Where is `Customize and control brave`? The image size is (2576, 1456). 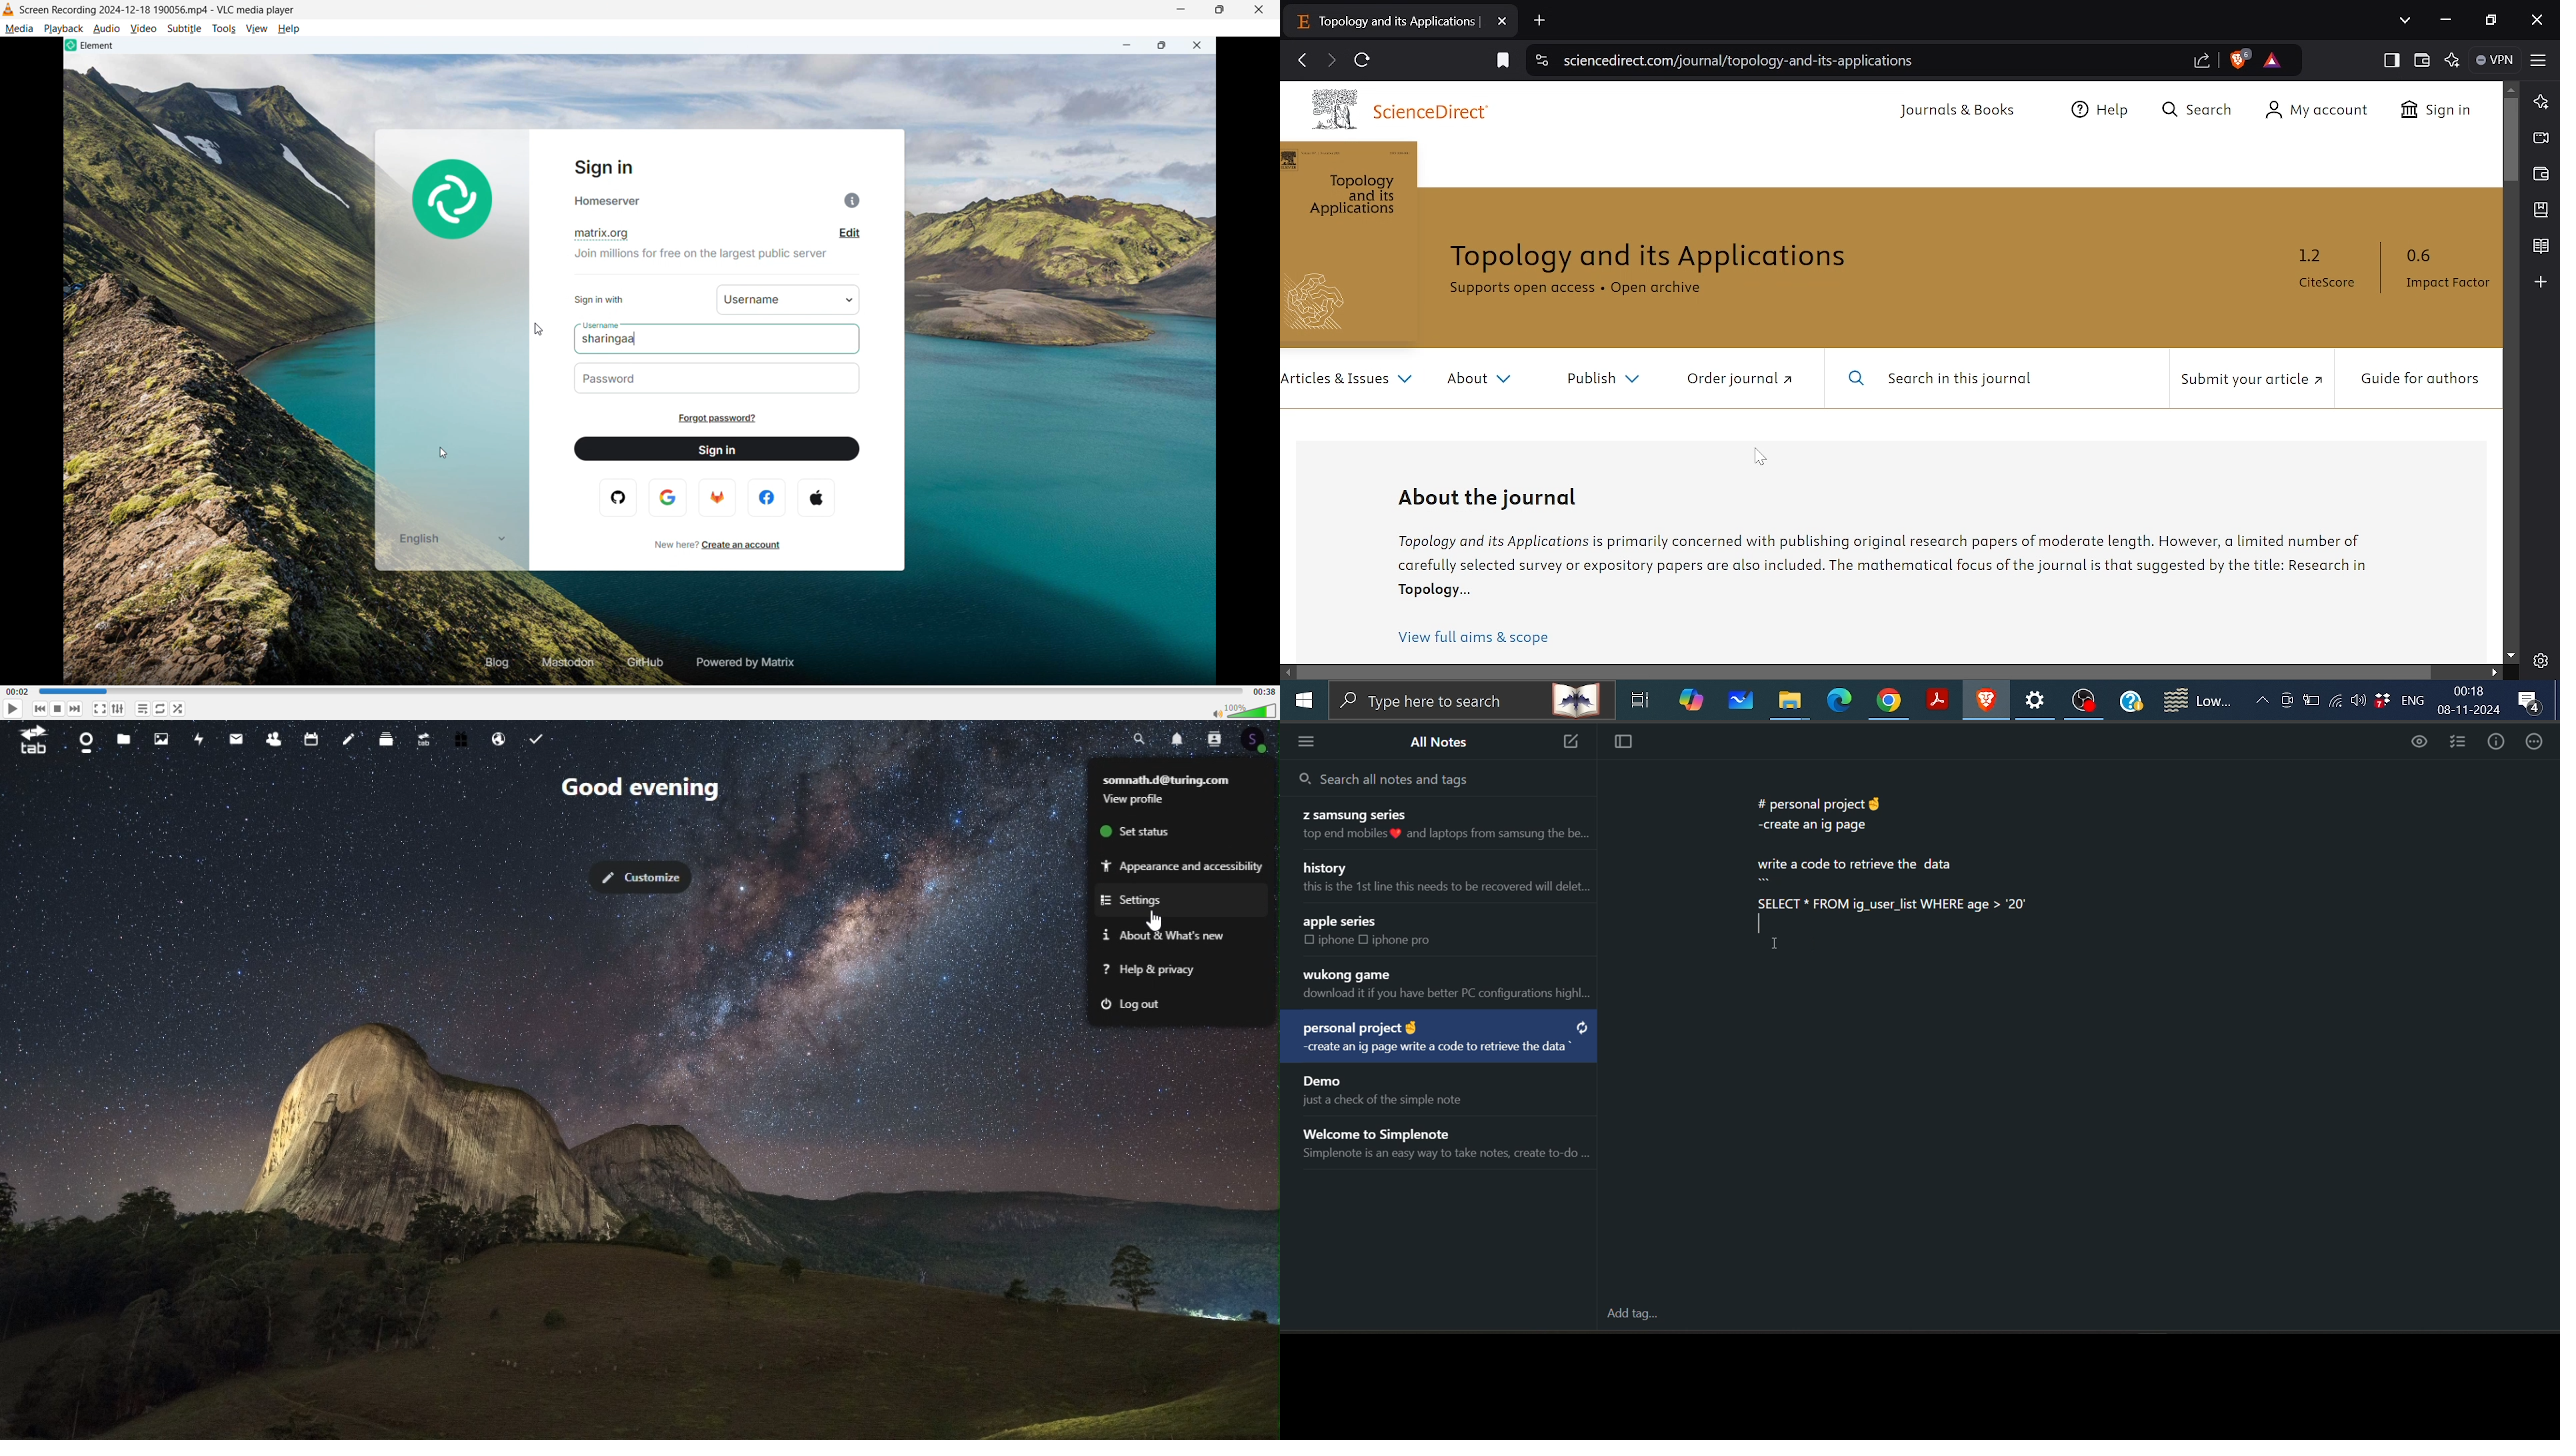 Customize and control brave is located at coordinates (2539, 60).